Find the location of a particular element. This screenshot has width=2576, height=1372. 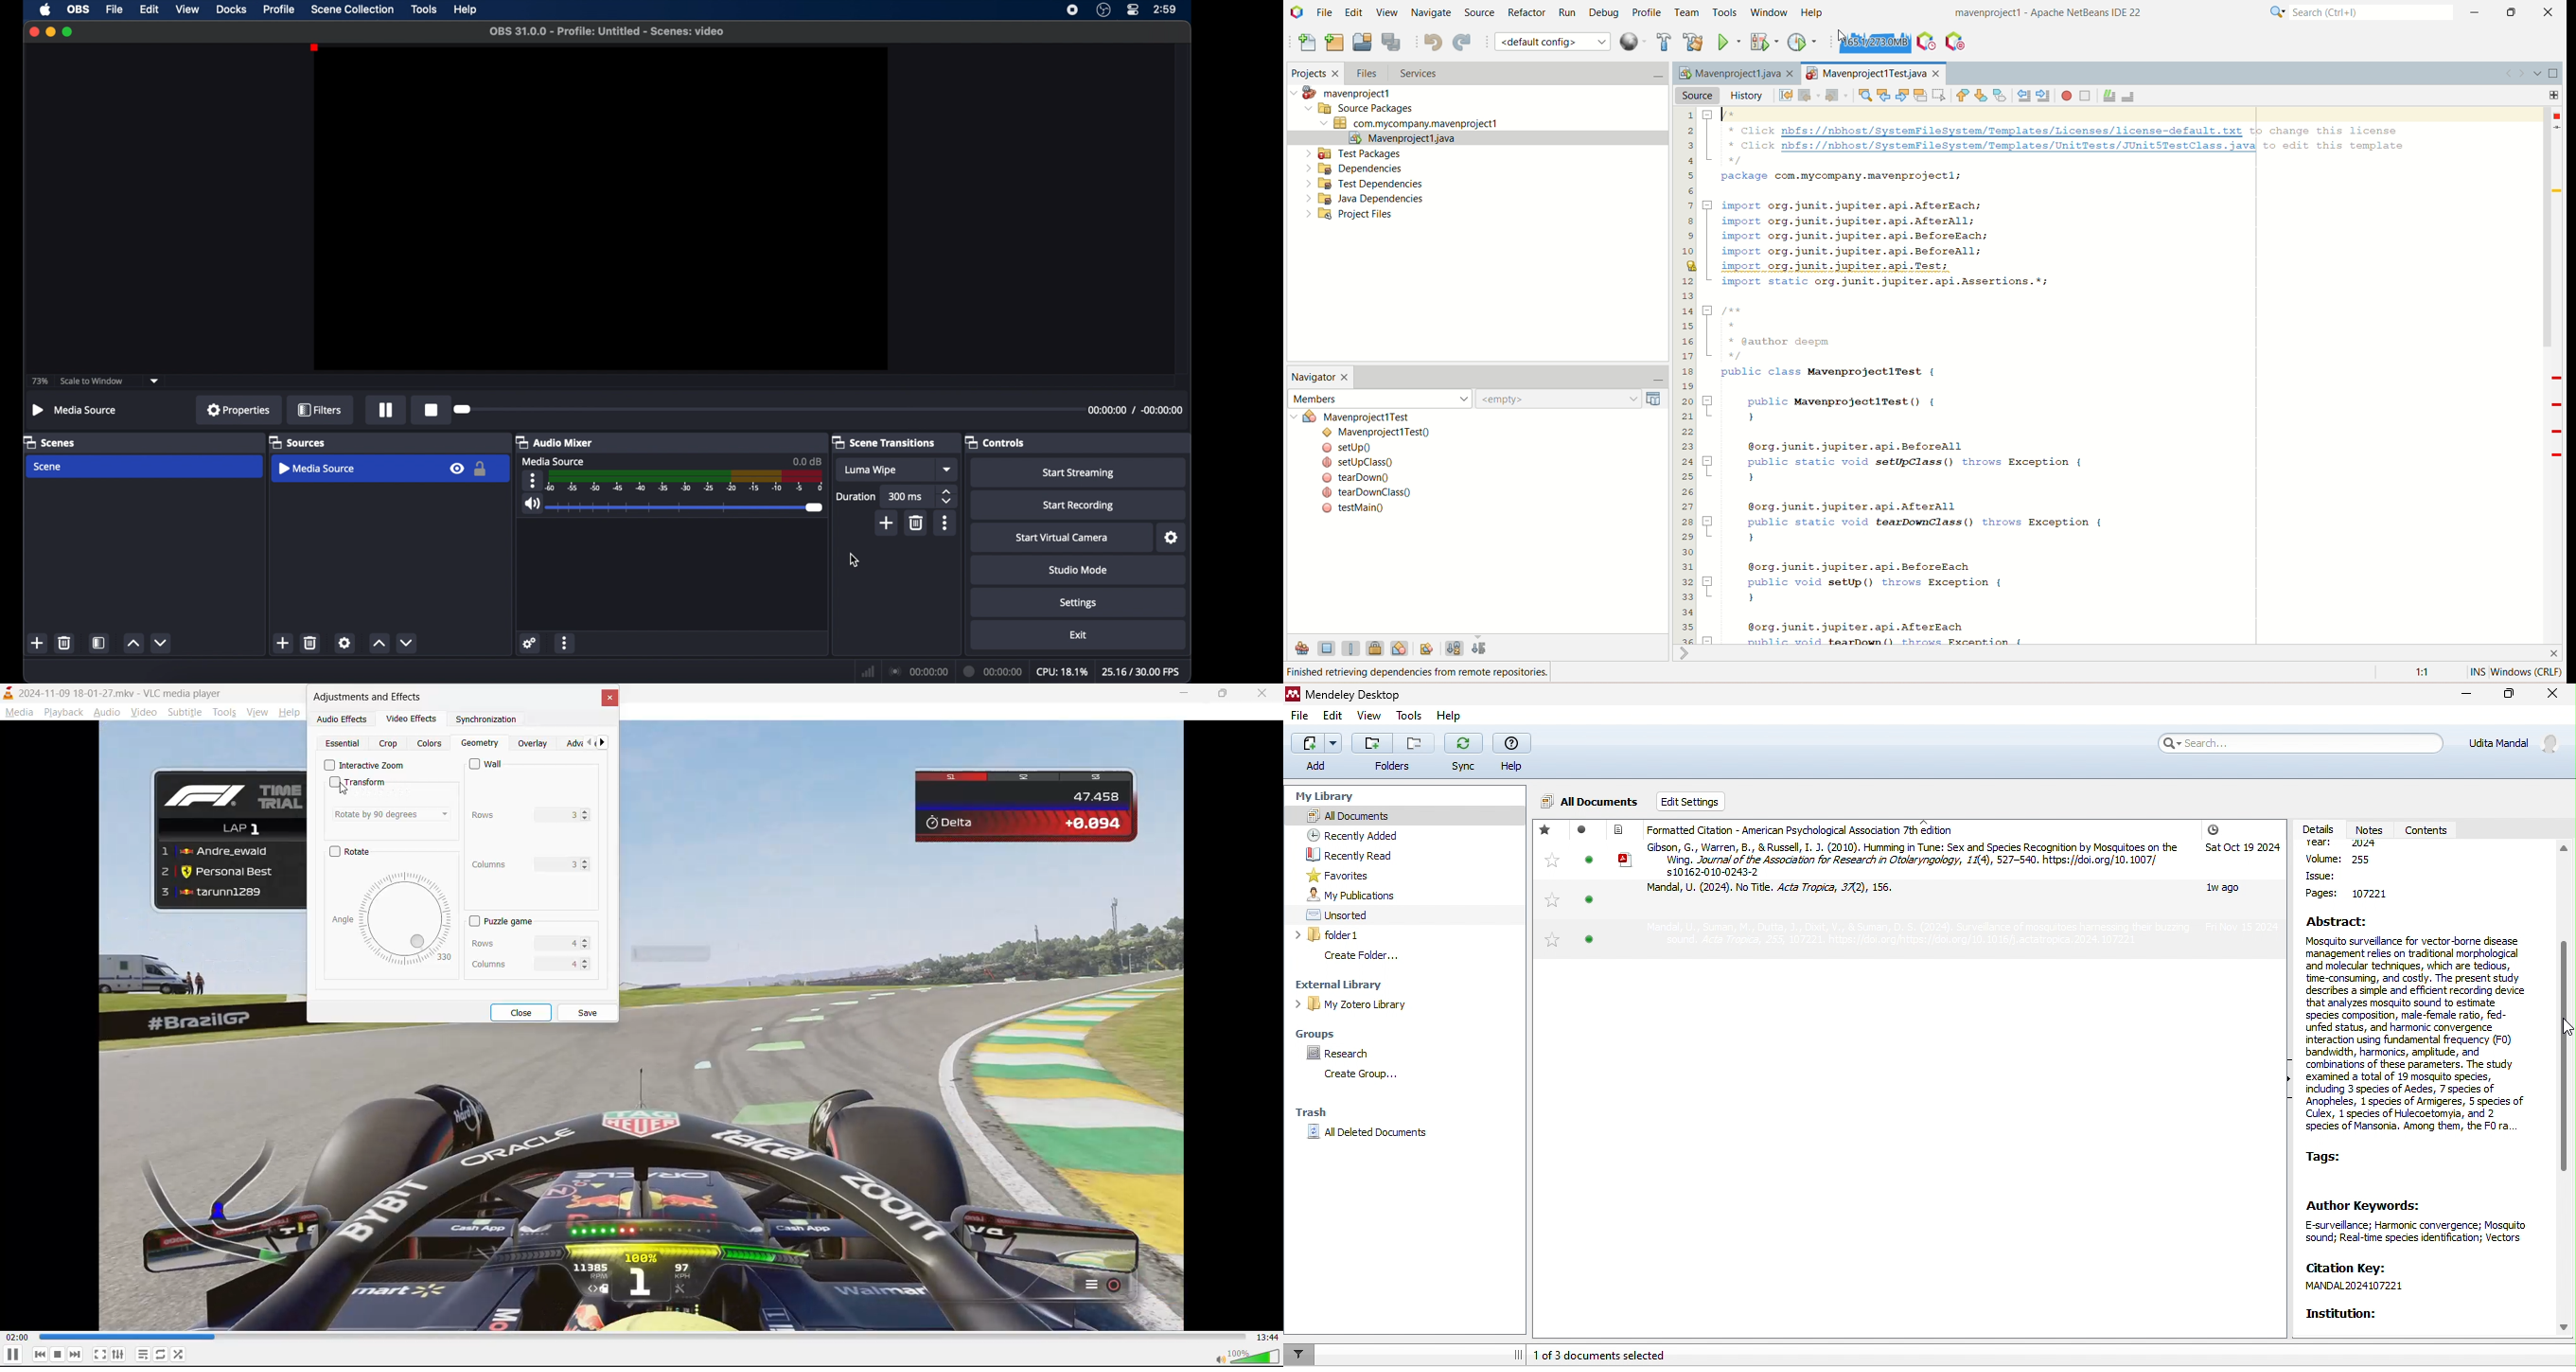

puzzle game is located at coordinates (499, 922).